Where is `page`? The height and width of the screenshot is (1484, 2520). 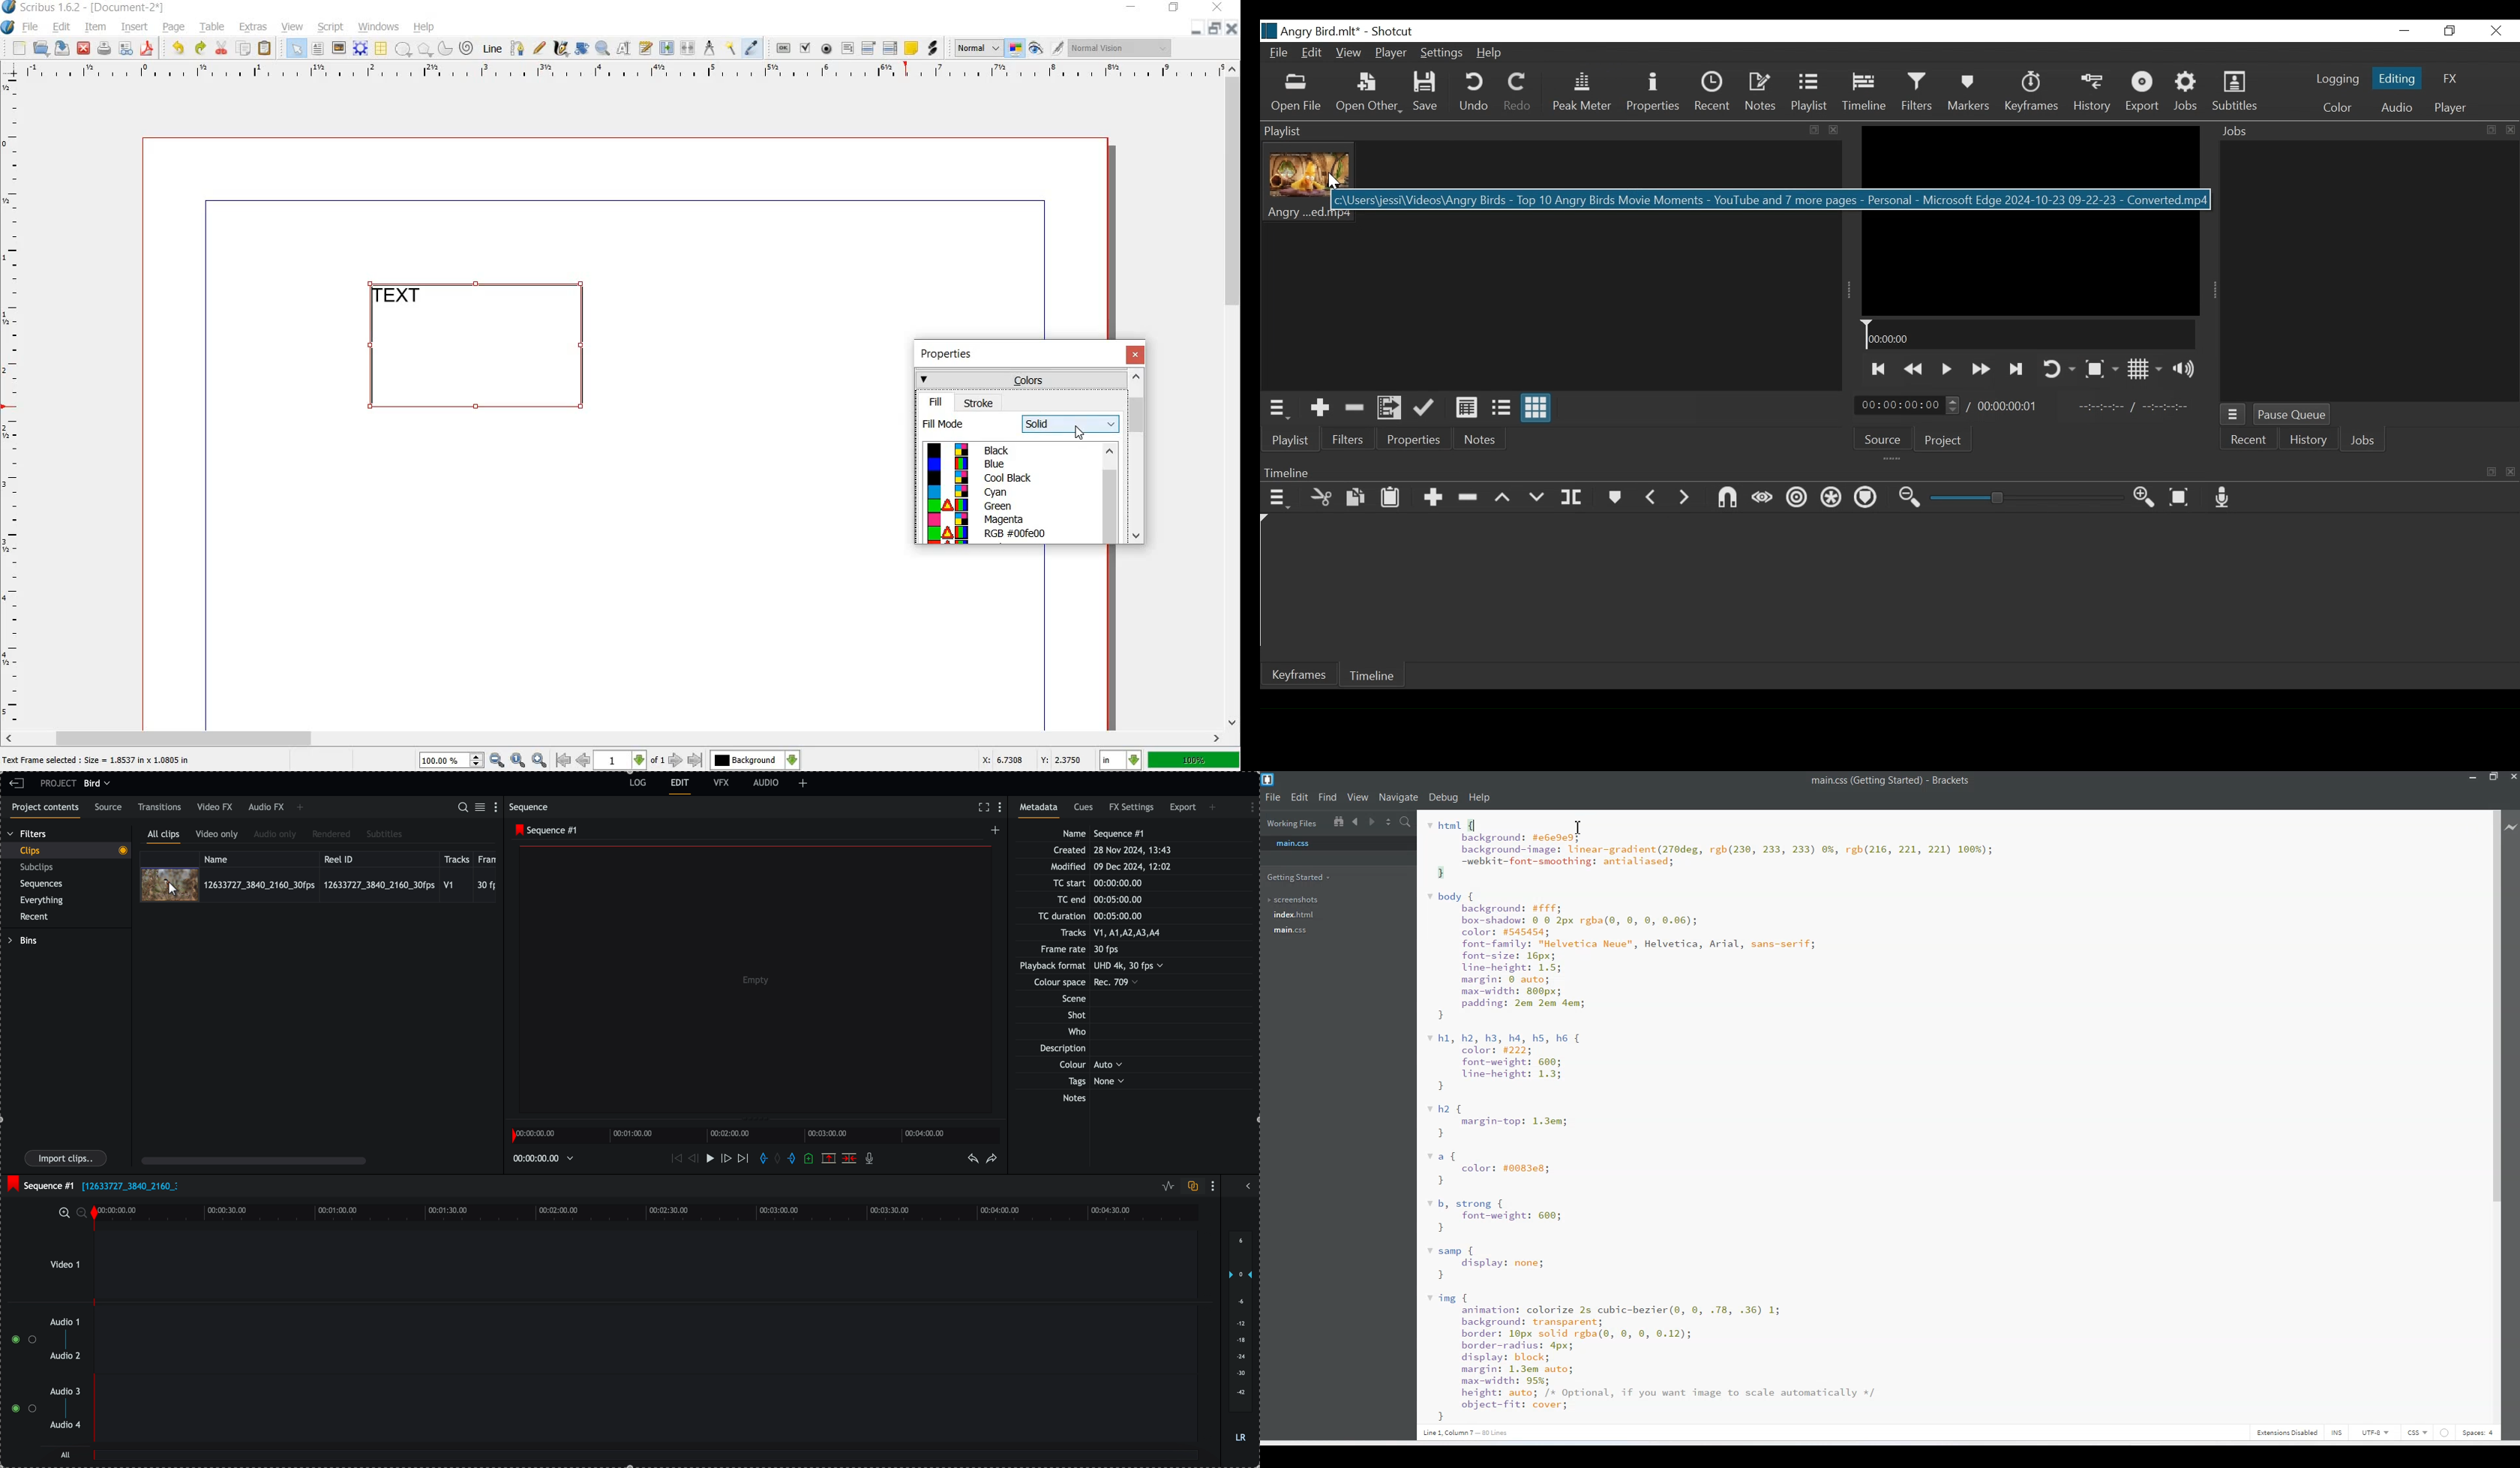
page is located at coordinates (174, 28).